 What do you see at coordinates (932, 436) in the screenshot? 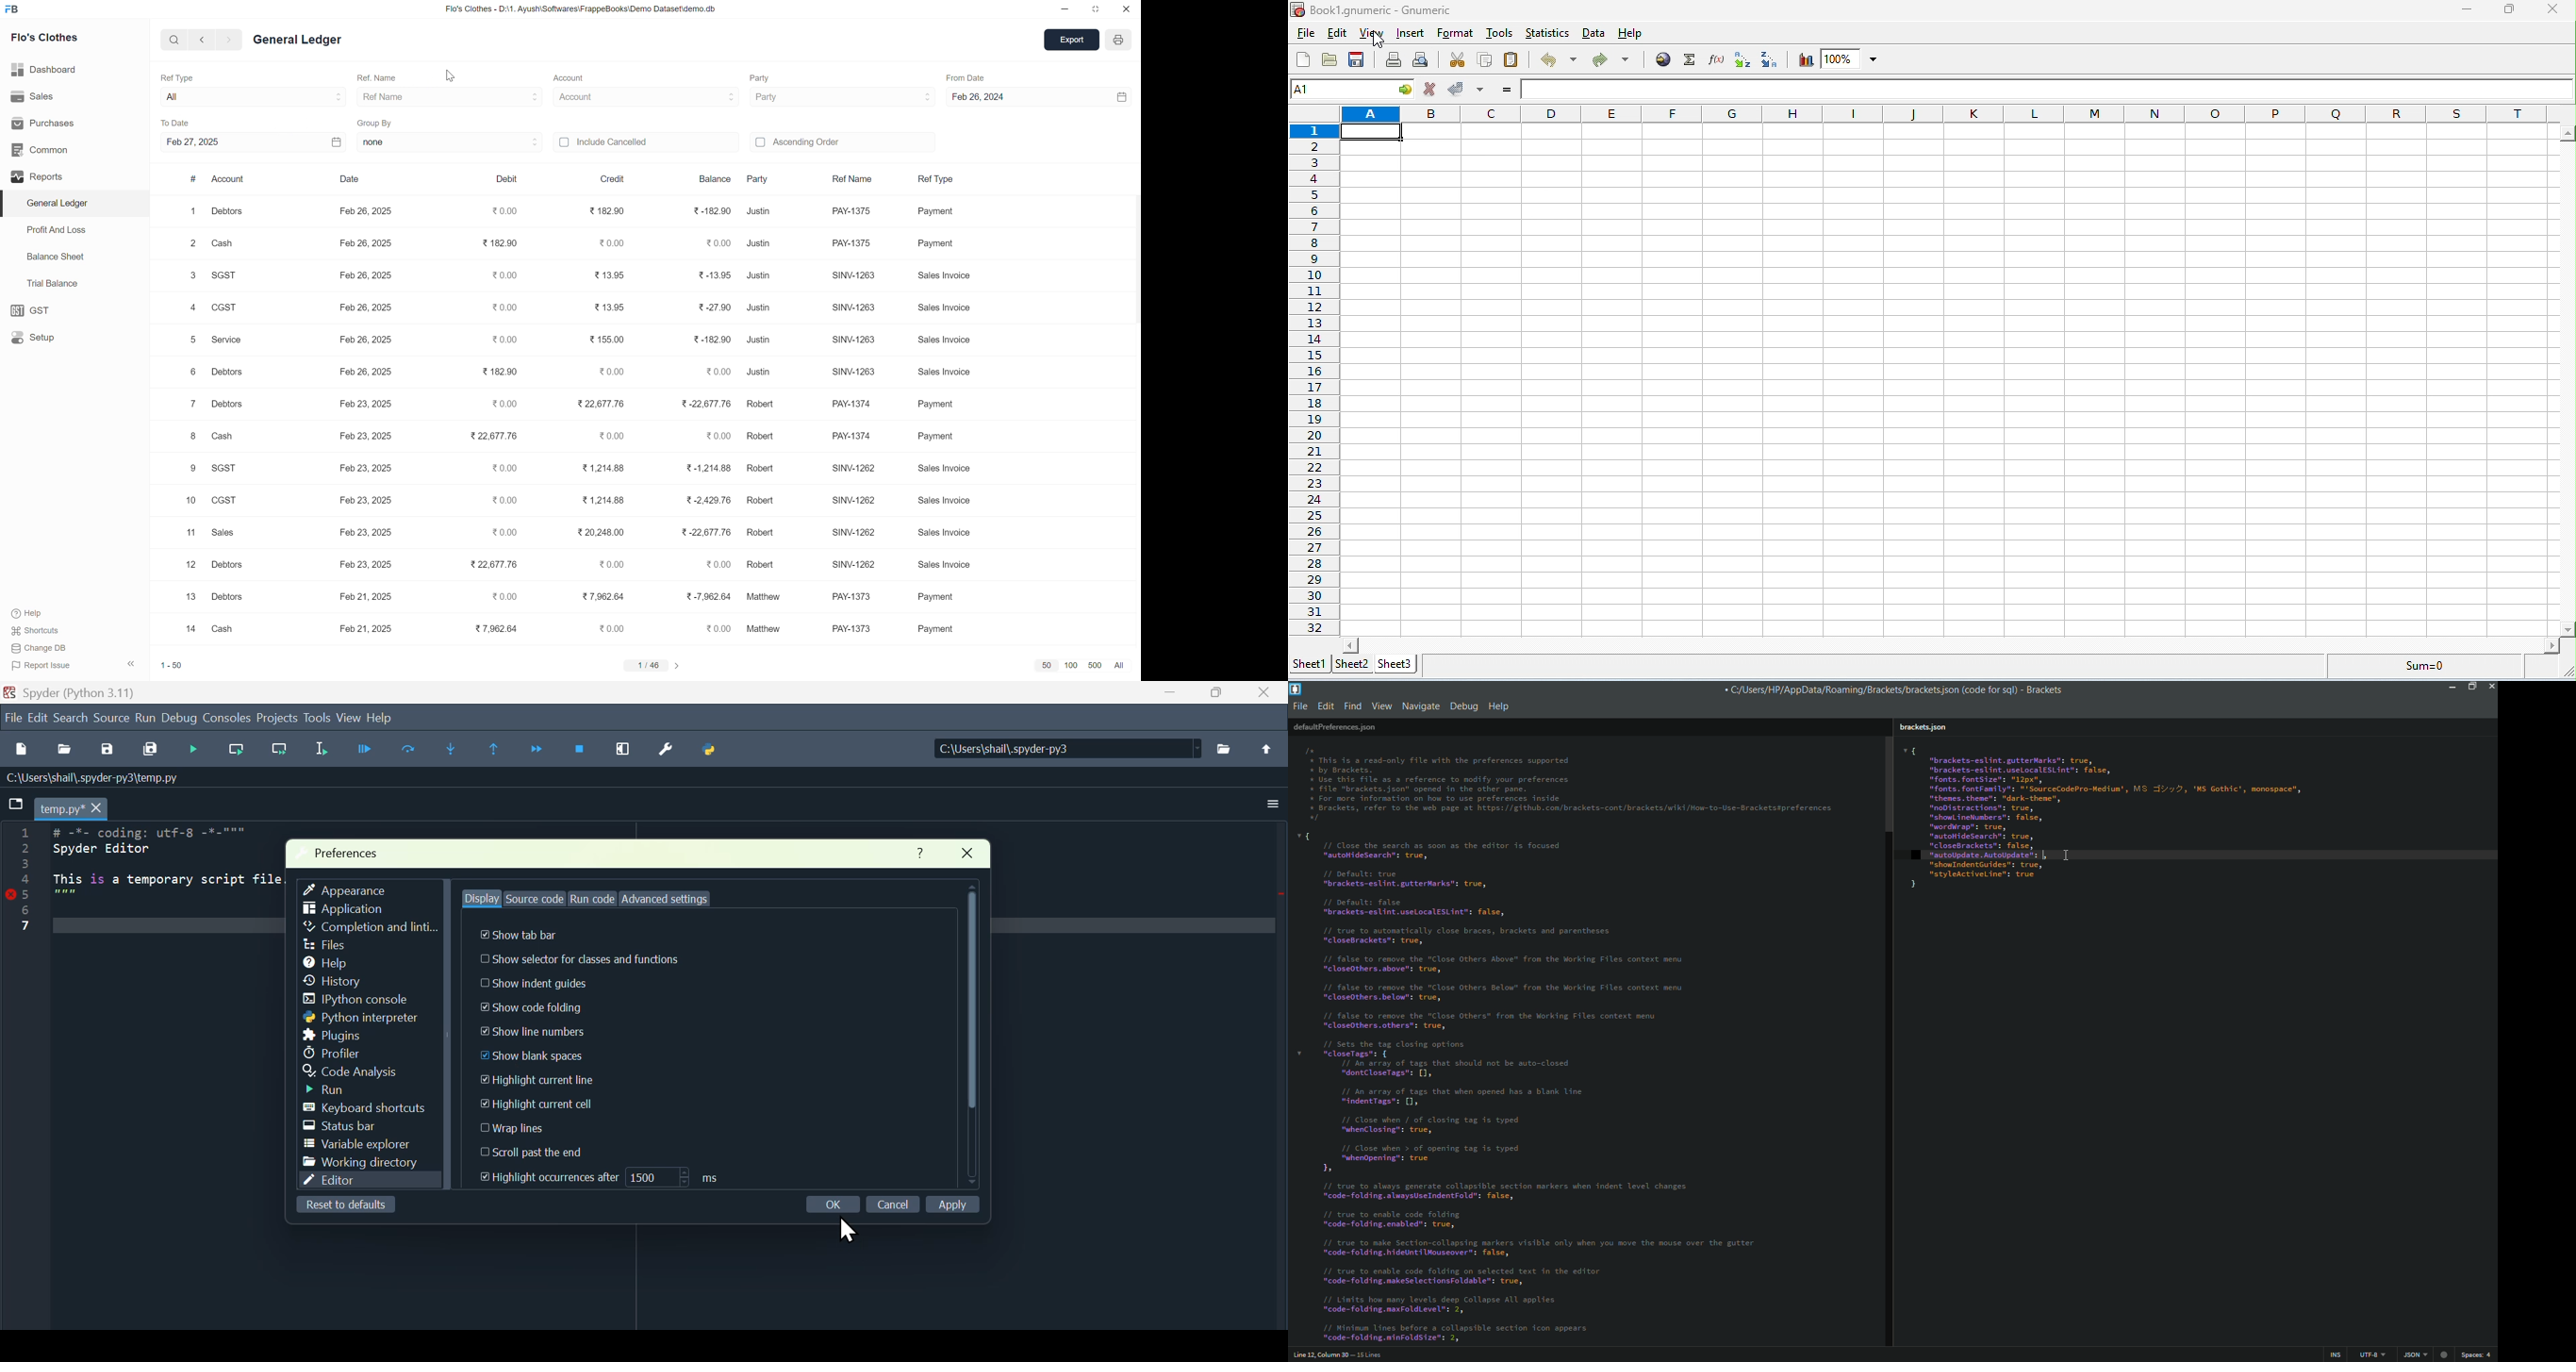
I see `payment` at bounding box center [932, 436].